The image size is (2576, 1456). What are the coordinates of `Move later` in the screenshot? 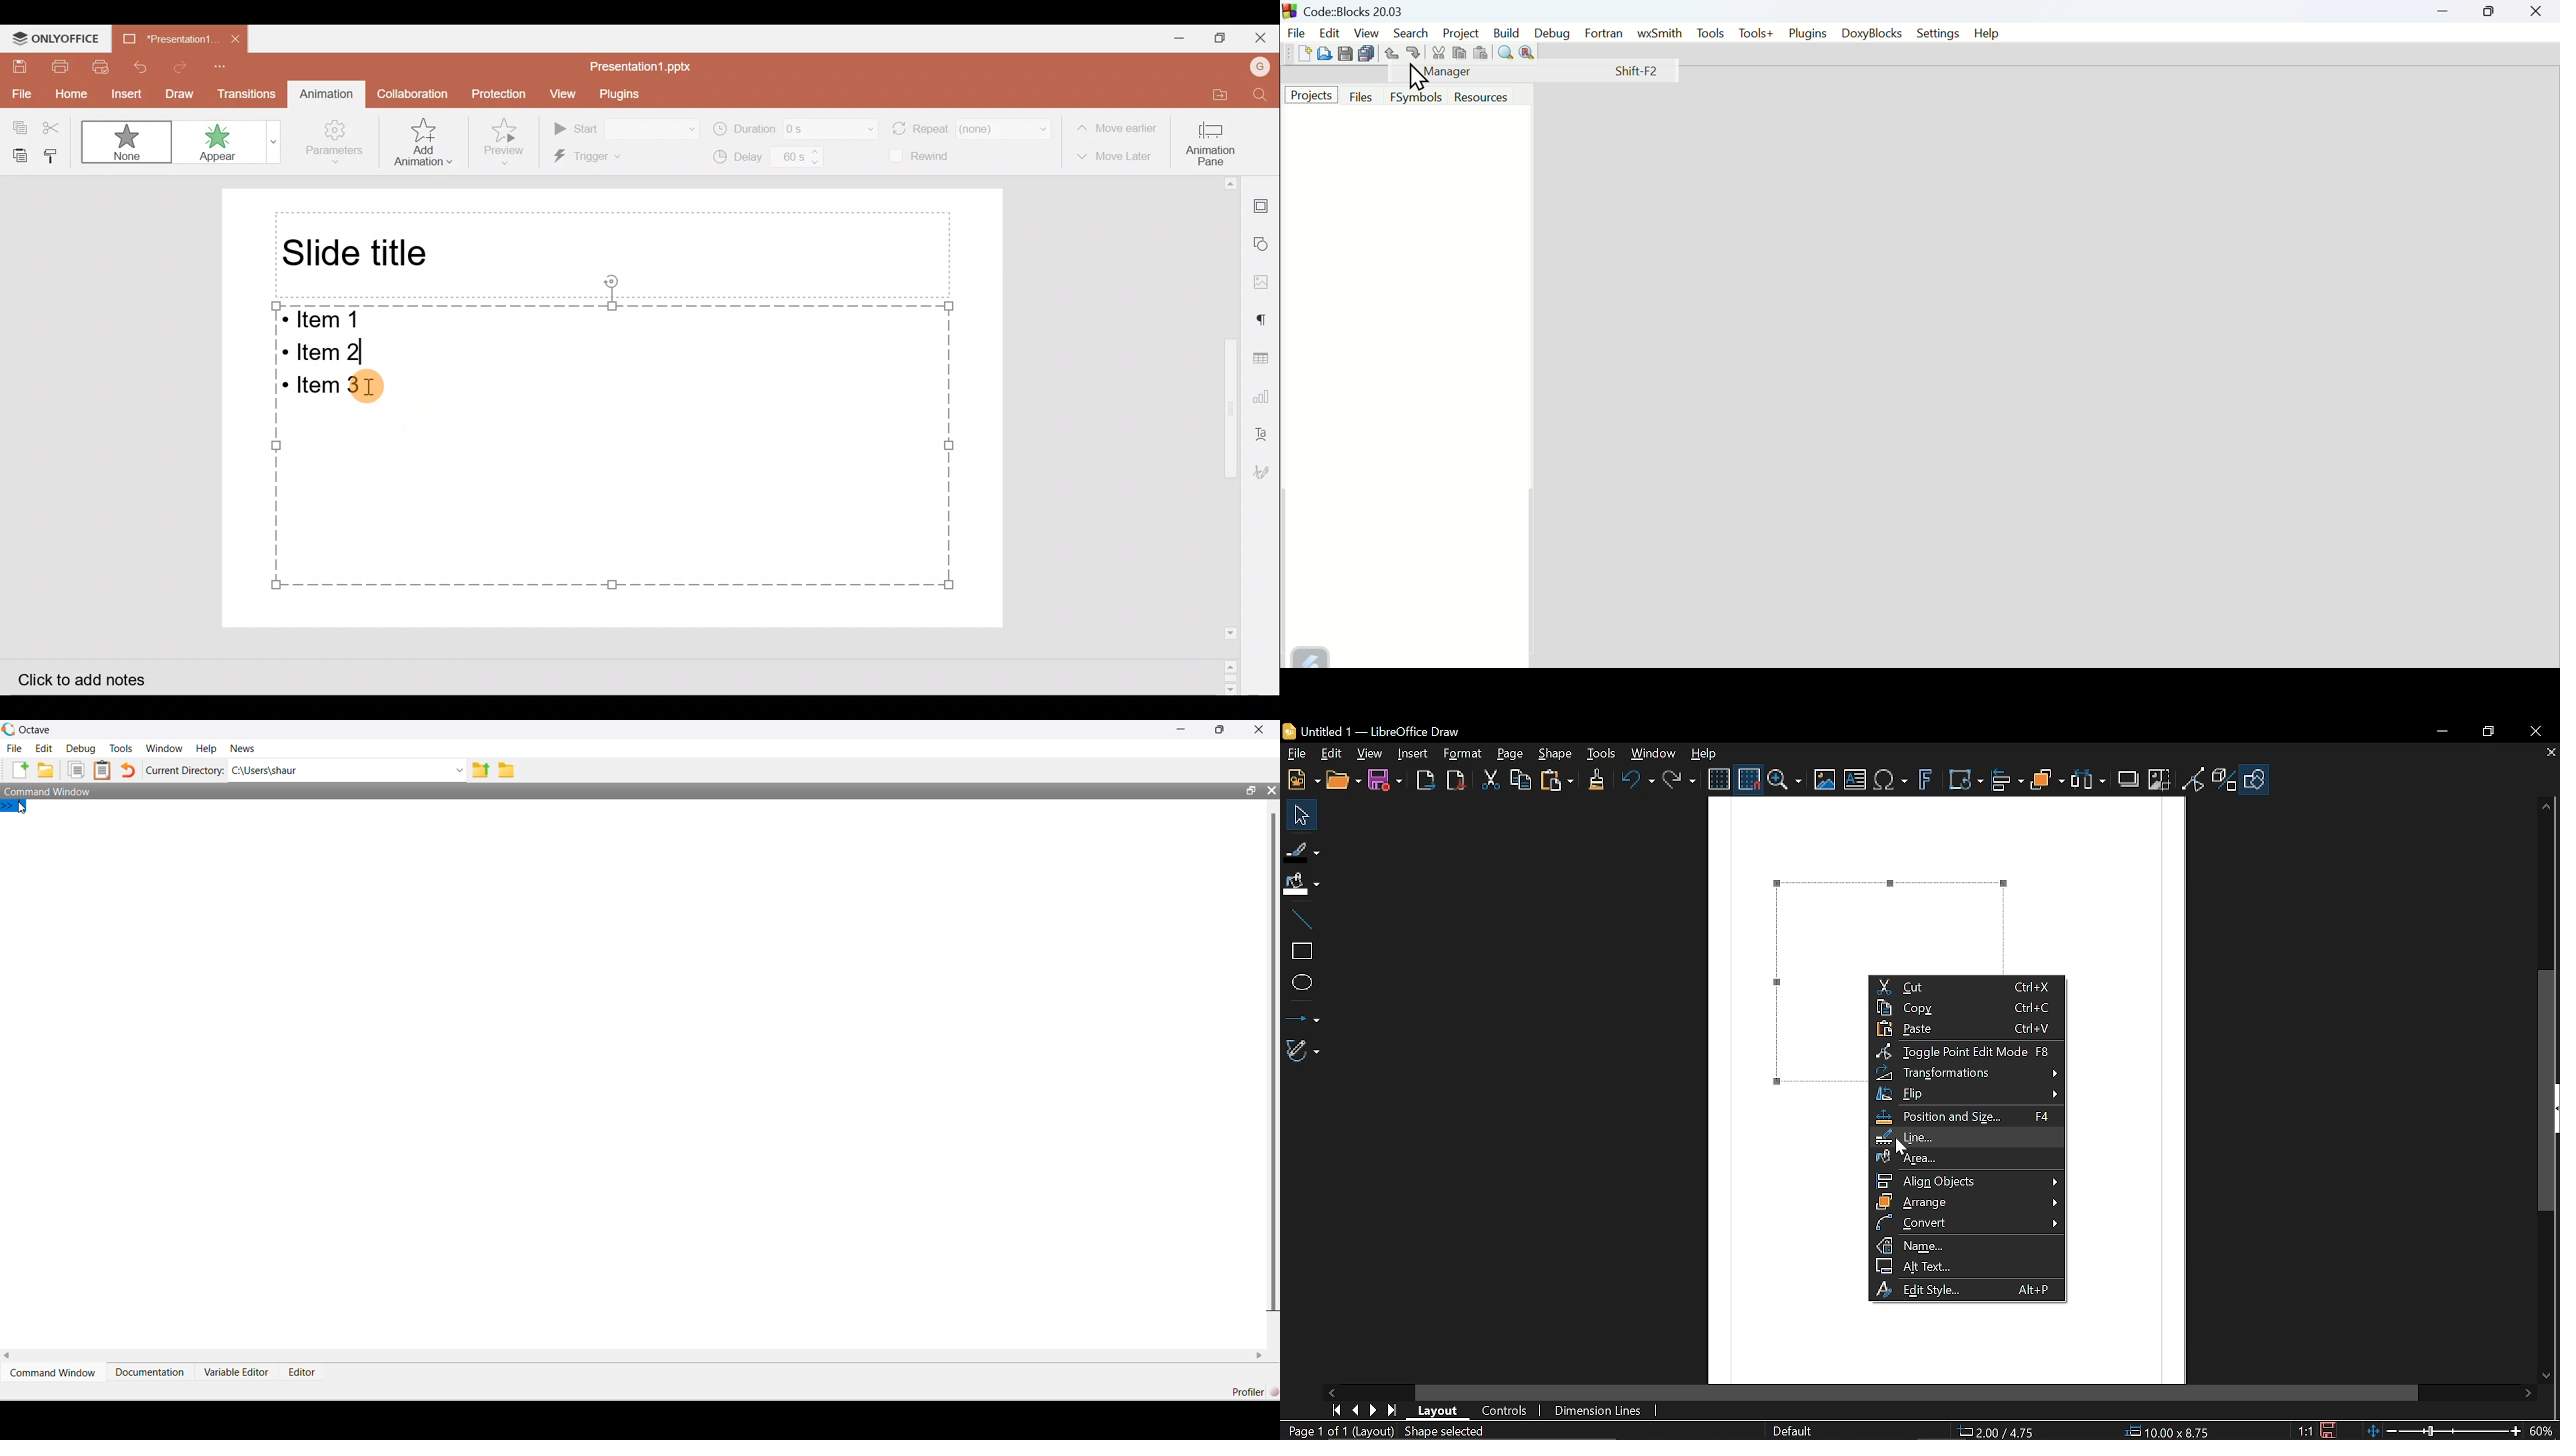 It's located at (1116, 157).